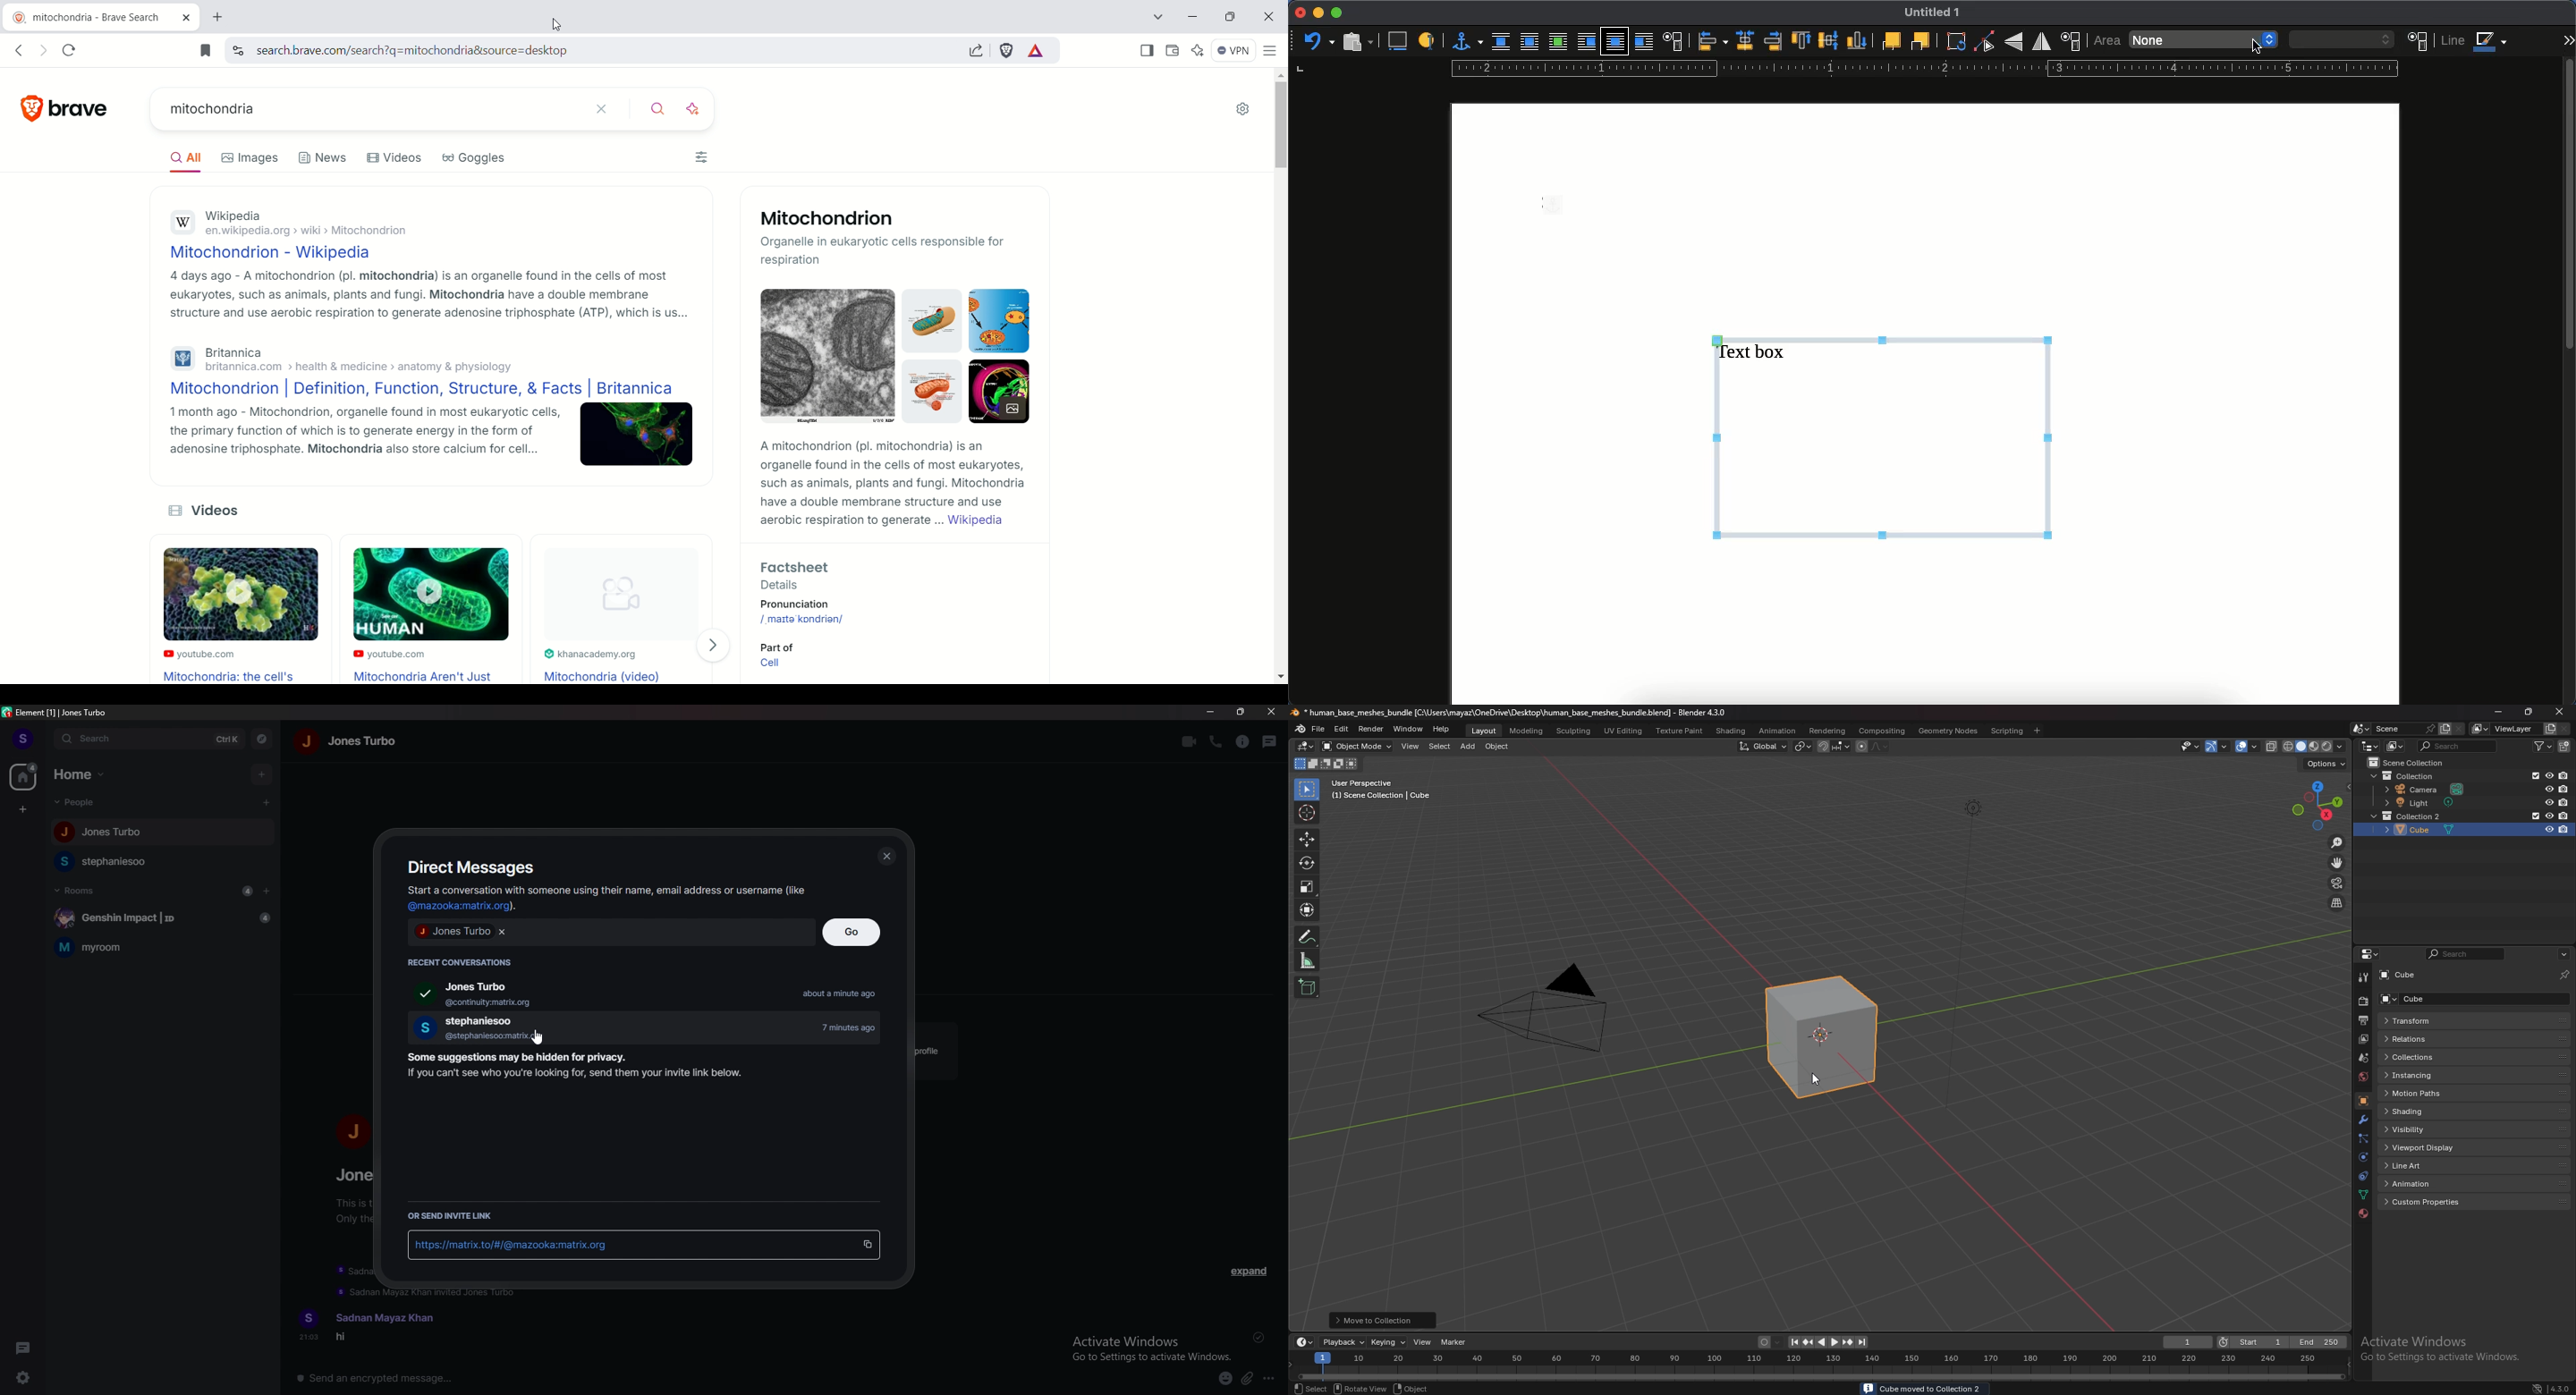 This screenshot has height=1400, width=2576. What do you see at coordinates (1674, 41) in the screenshot?
I see `text wrap` at bounding box center [1674, 41].